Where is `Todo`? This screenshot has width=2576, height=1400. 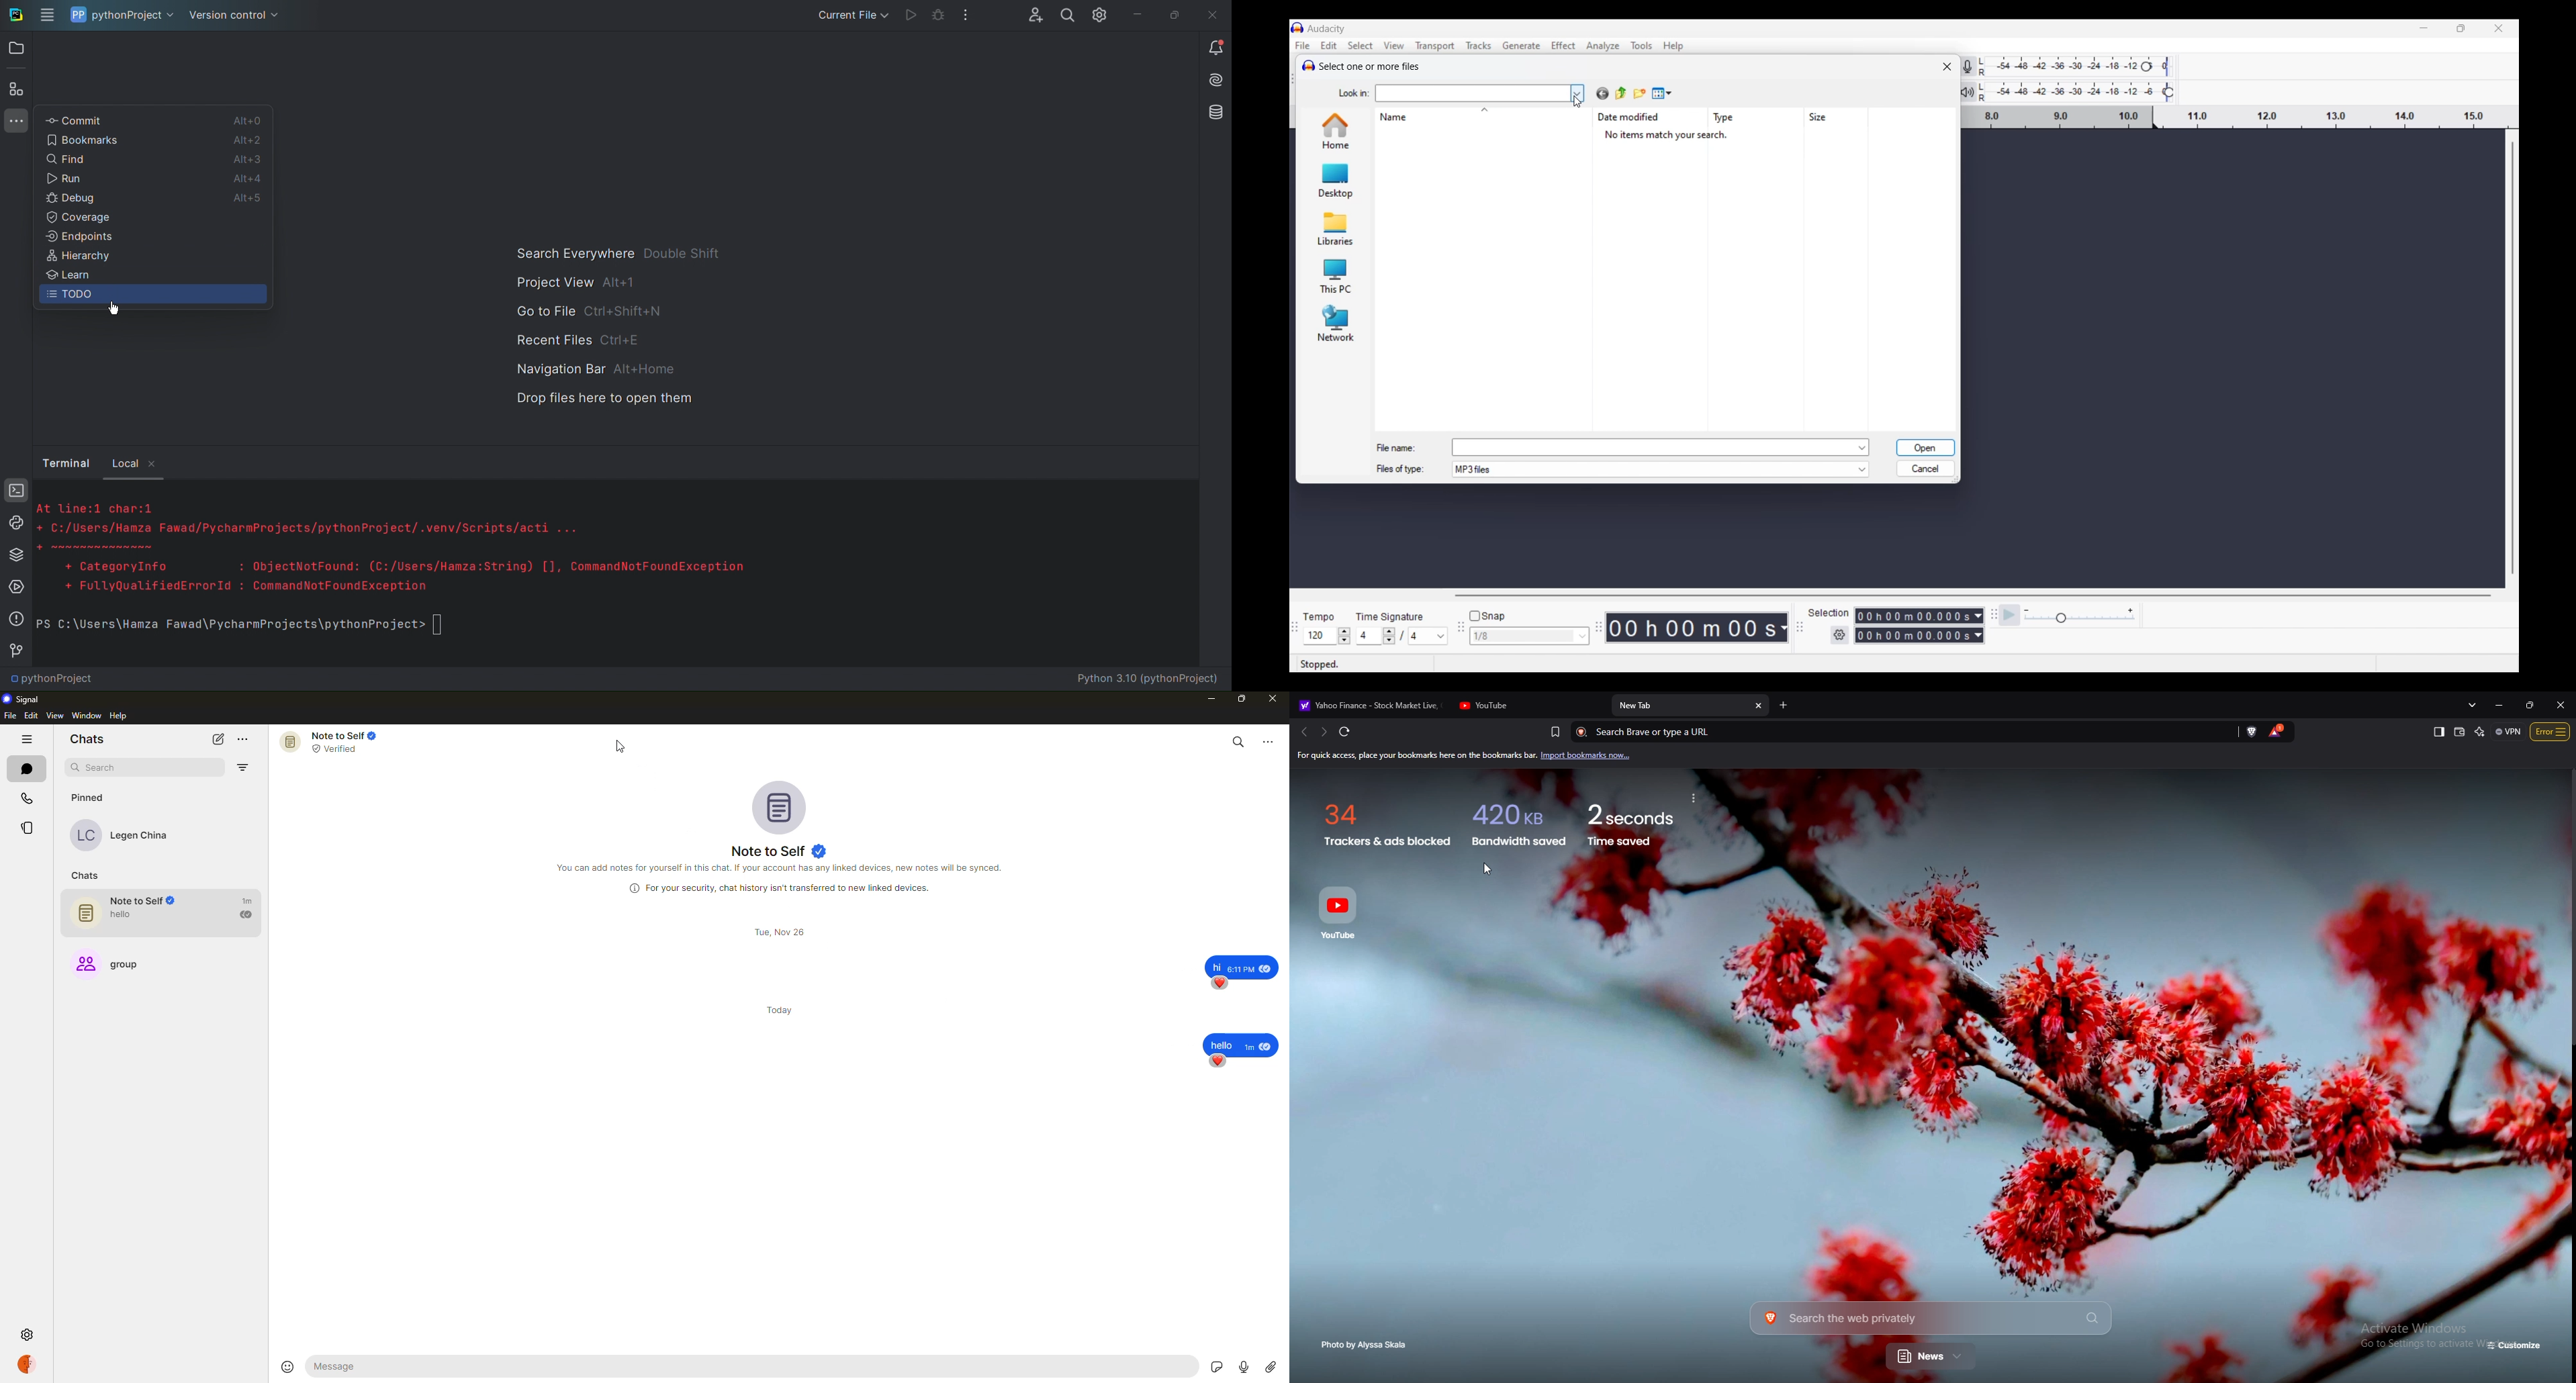
Todo is located at coordinates (153, 297).